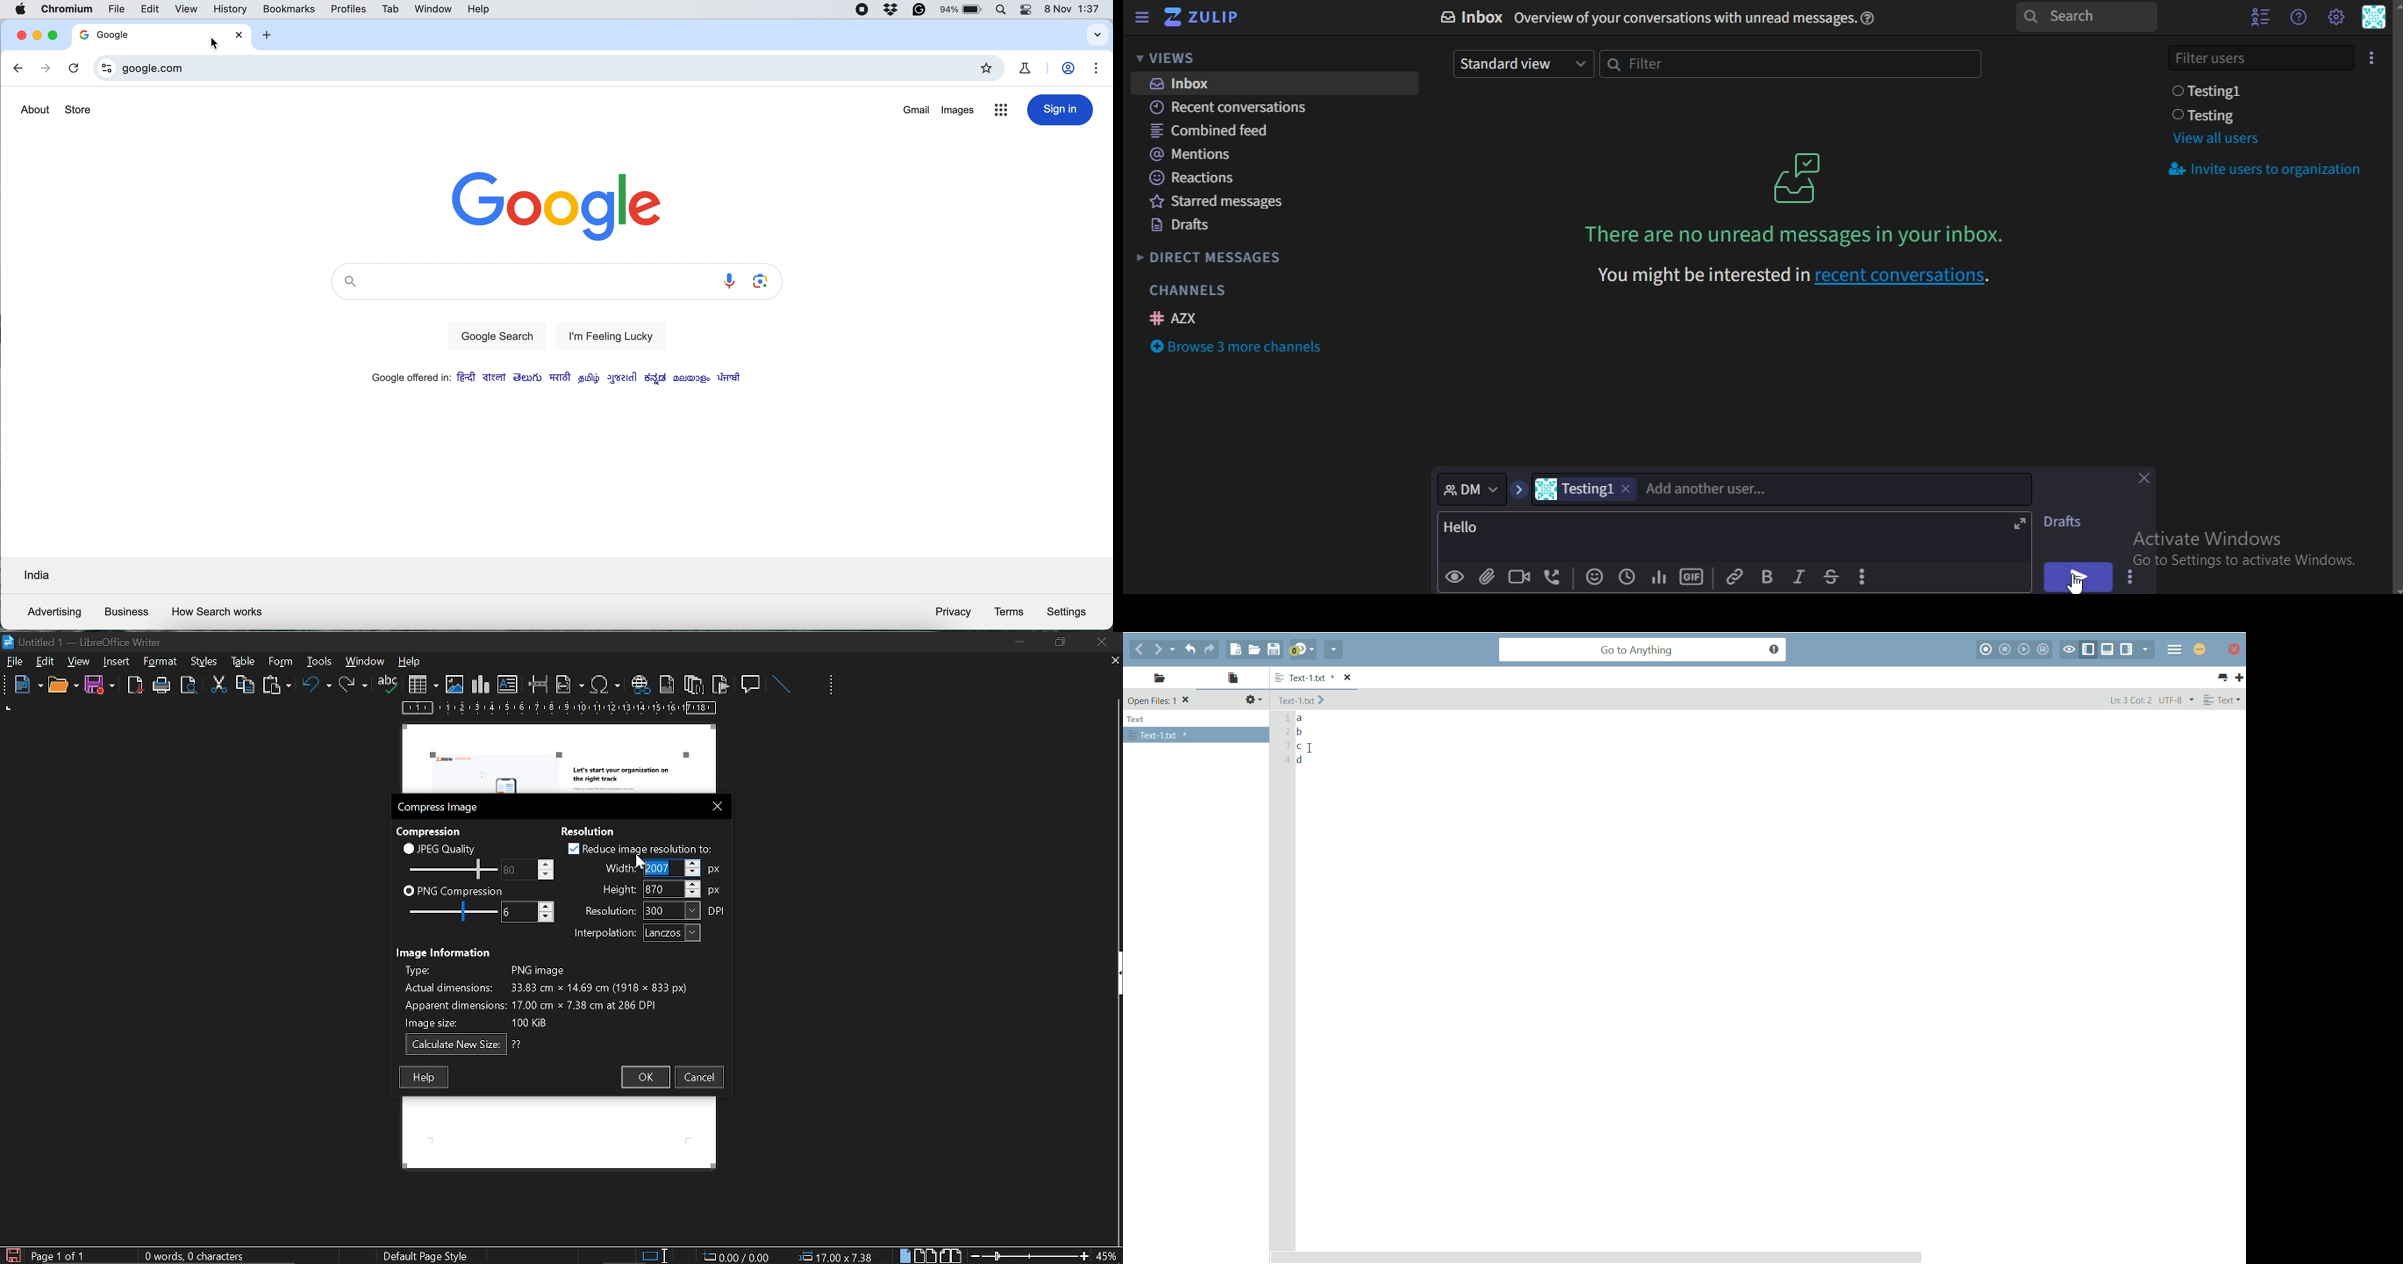  Describe the element at coordinates (454, 890) in the screenshot. I see `png compression` at that location.